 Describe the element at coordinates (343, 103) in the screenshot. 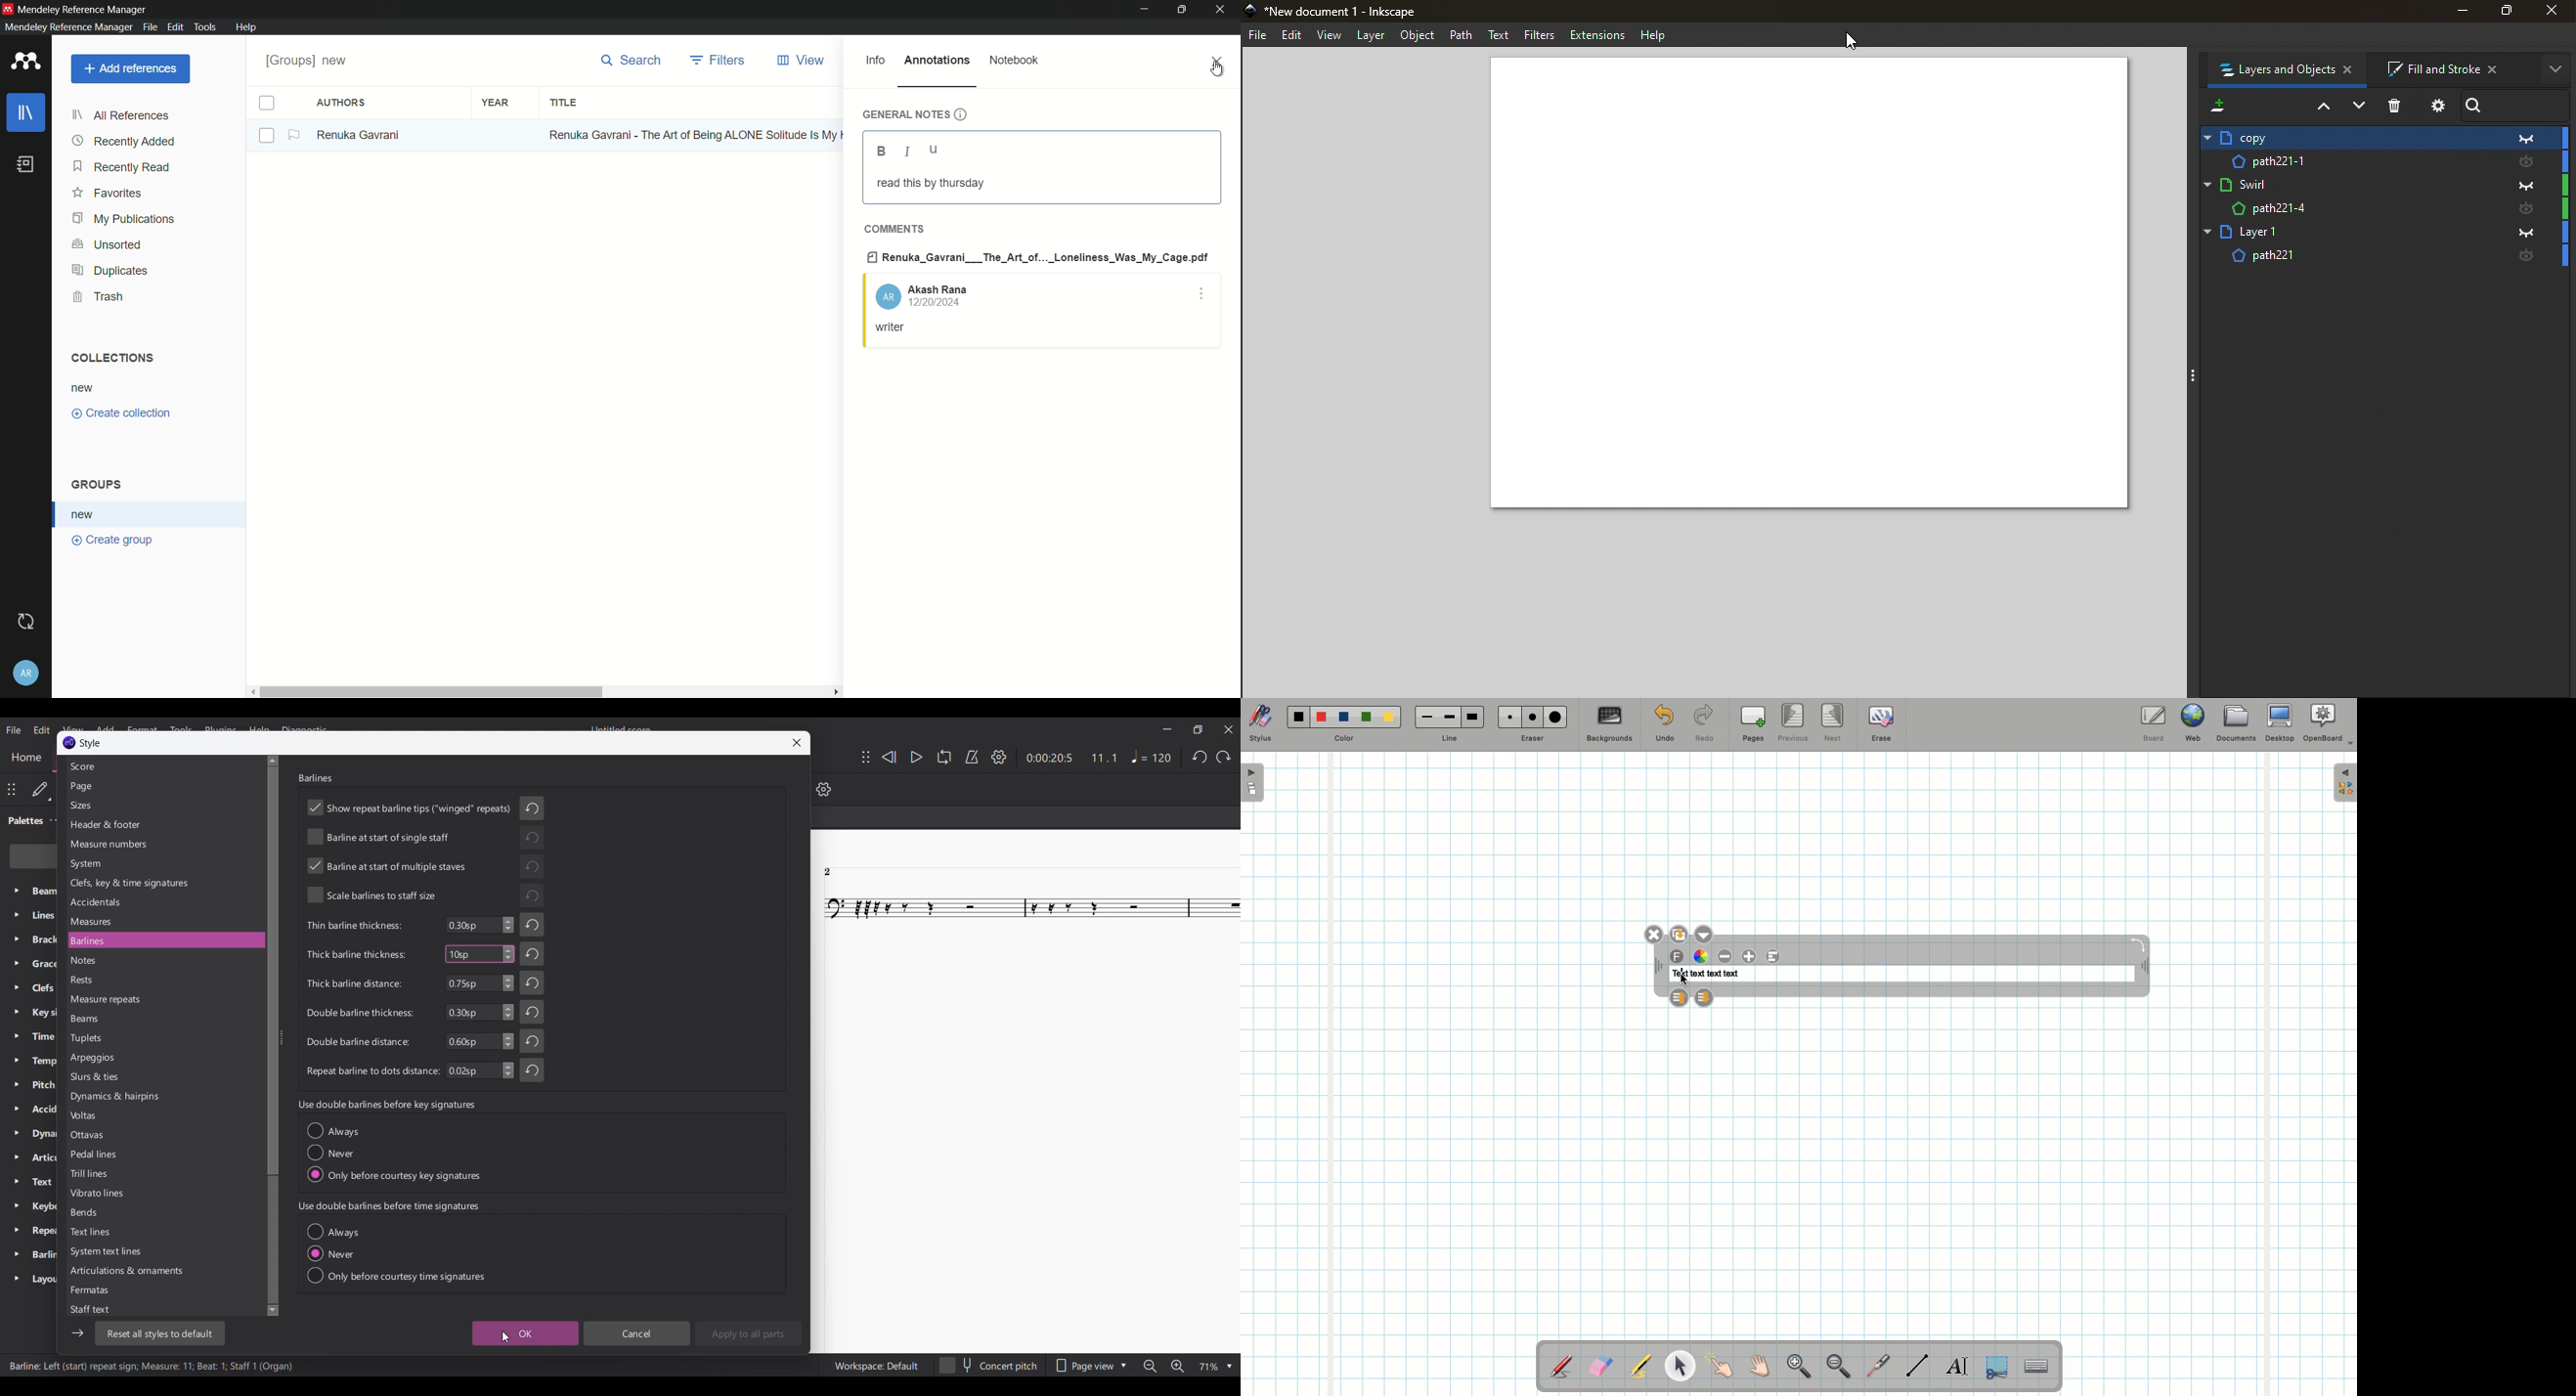

I see `authors` at that location.